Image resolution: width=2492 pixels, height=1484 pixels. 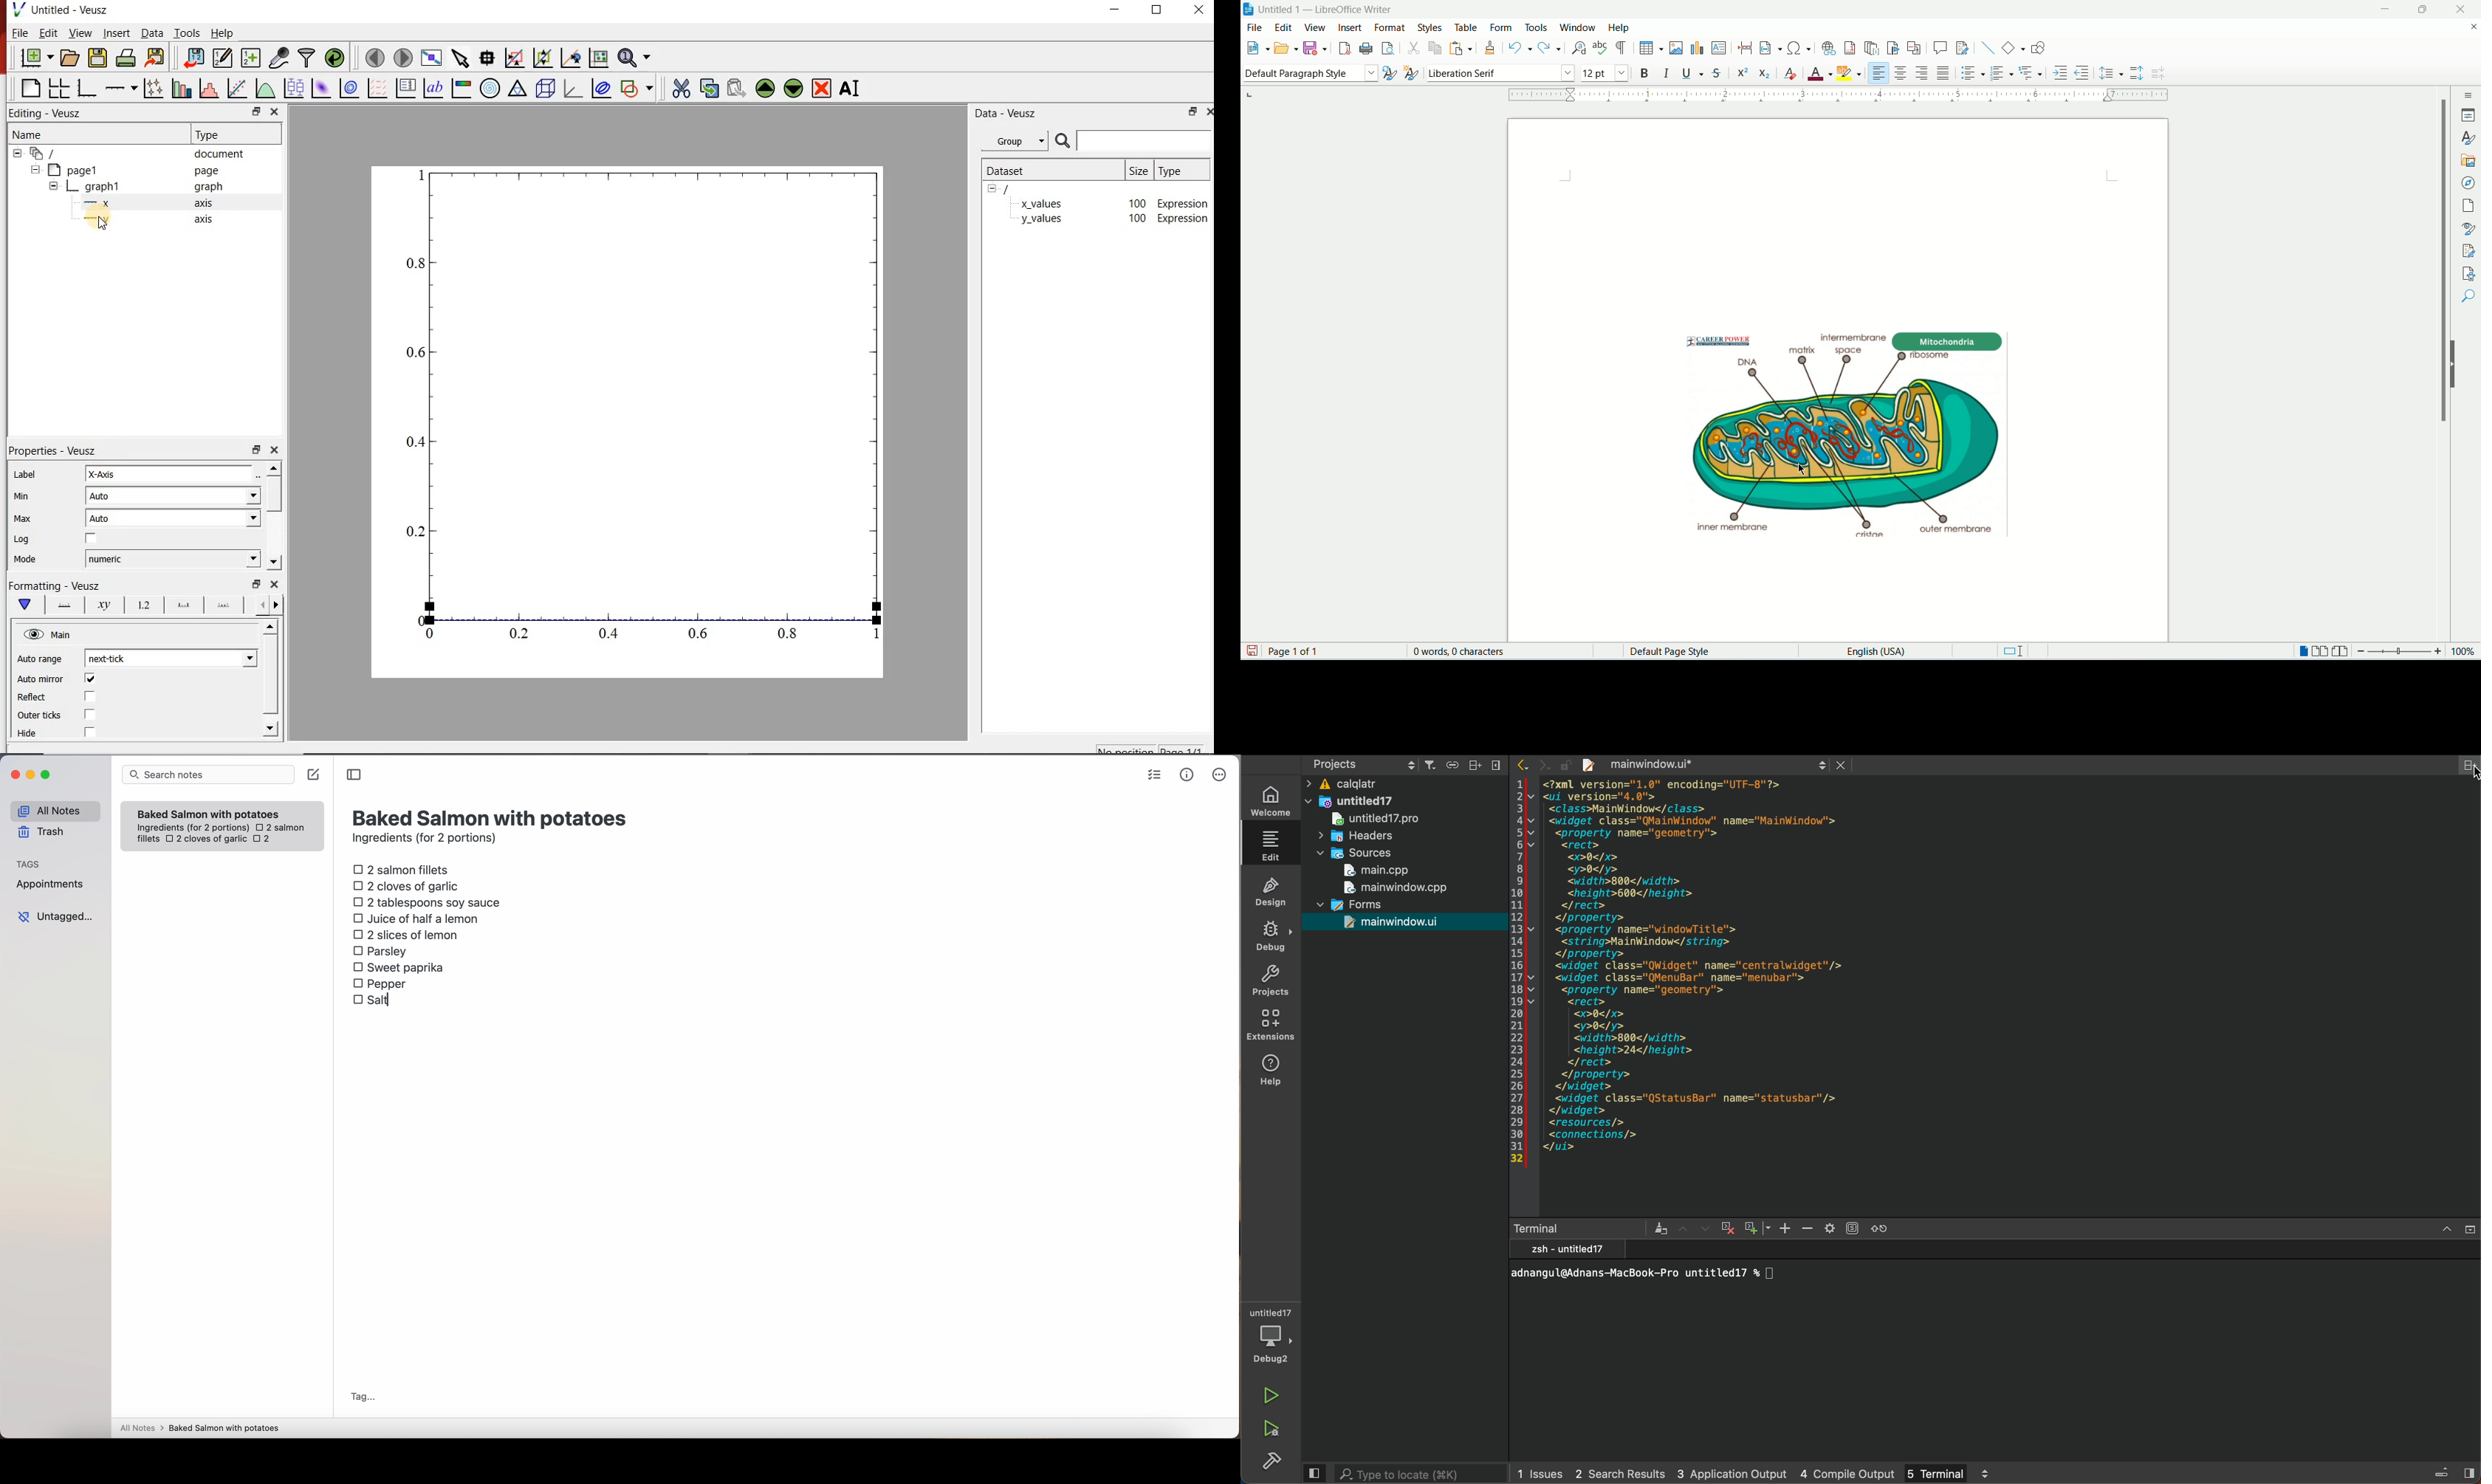 What do you see at coordinates (1685, 1229) in the screenshot?
I see `previous item` at bounding box center [1685, 1229].